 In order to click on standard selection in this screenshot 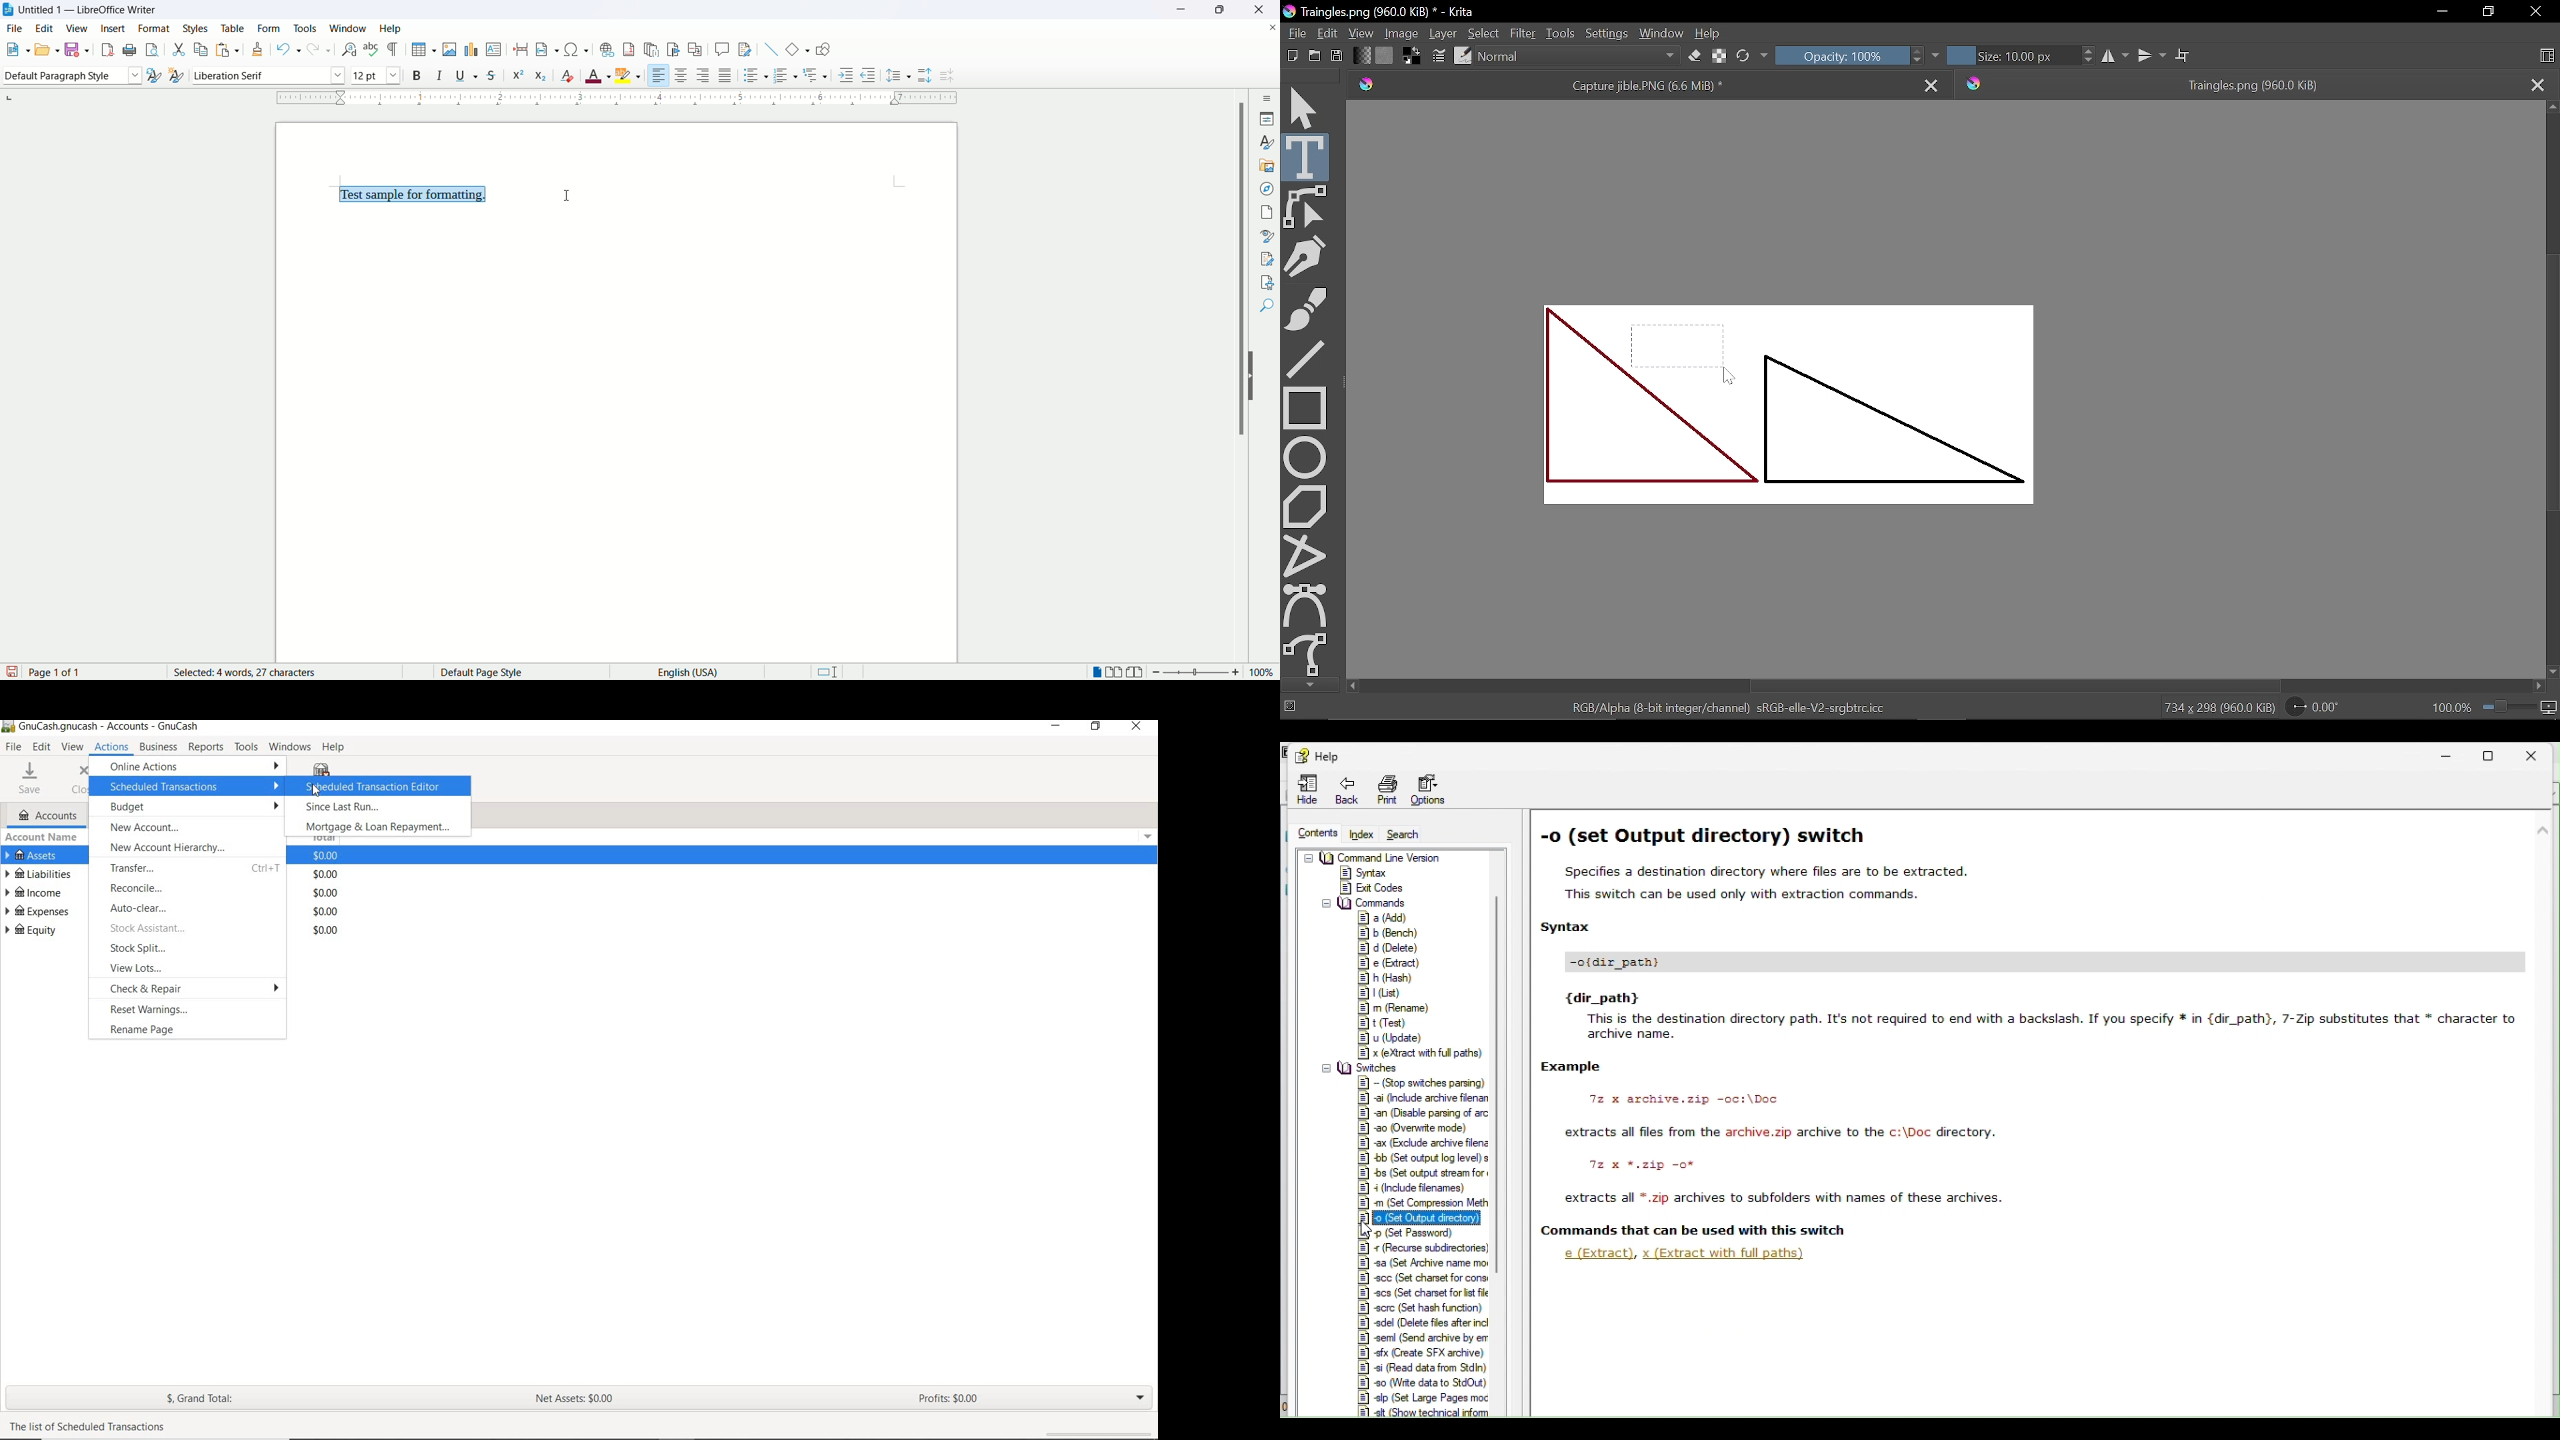, I will do `click(837, 672)`.